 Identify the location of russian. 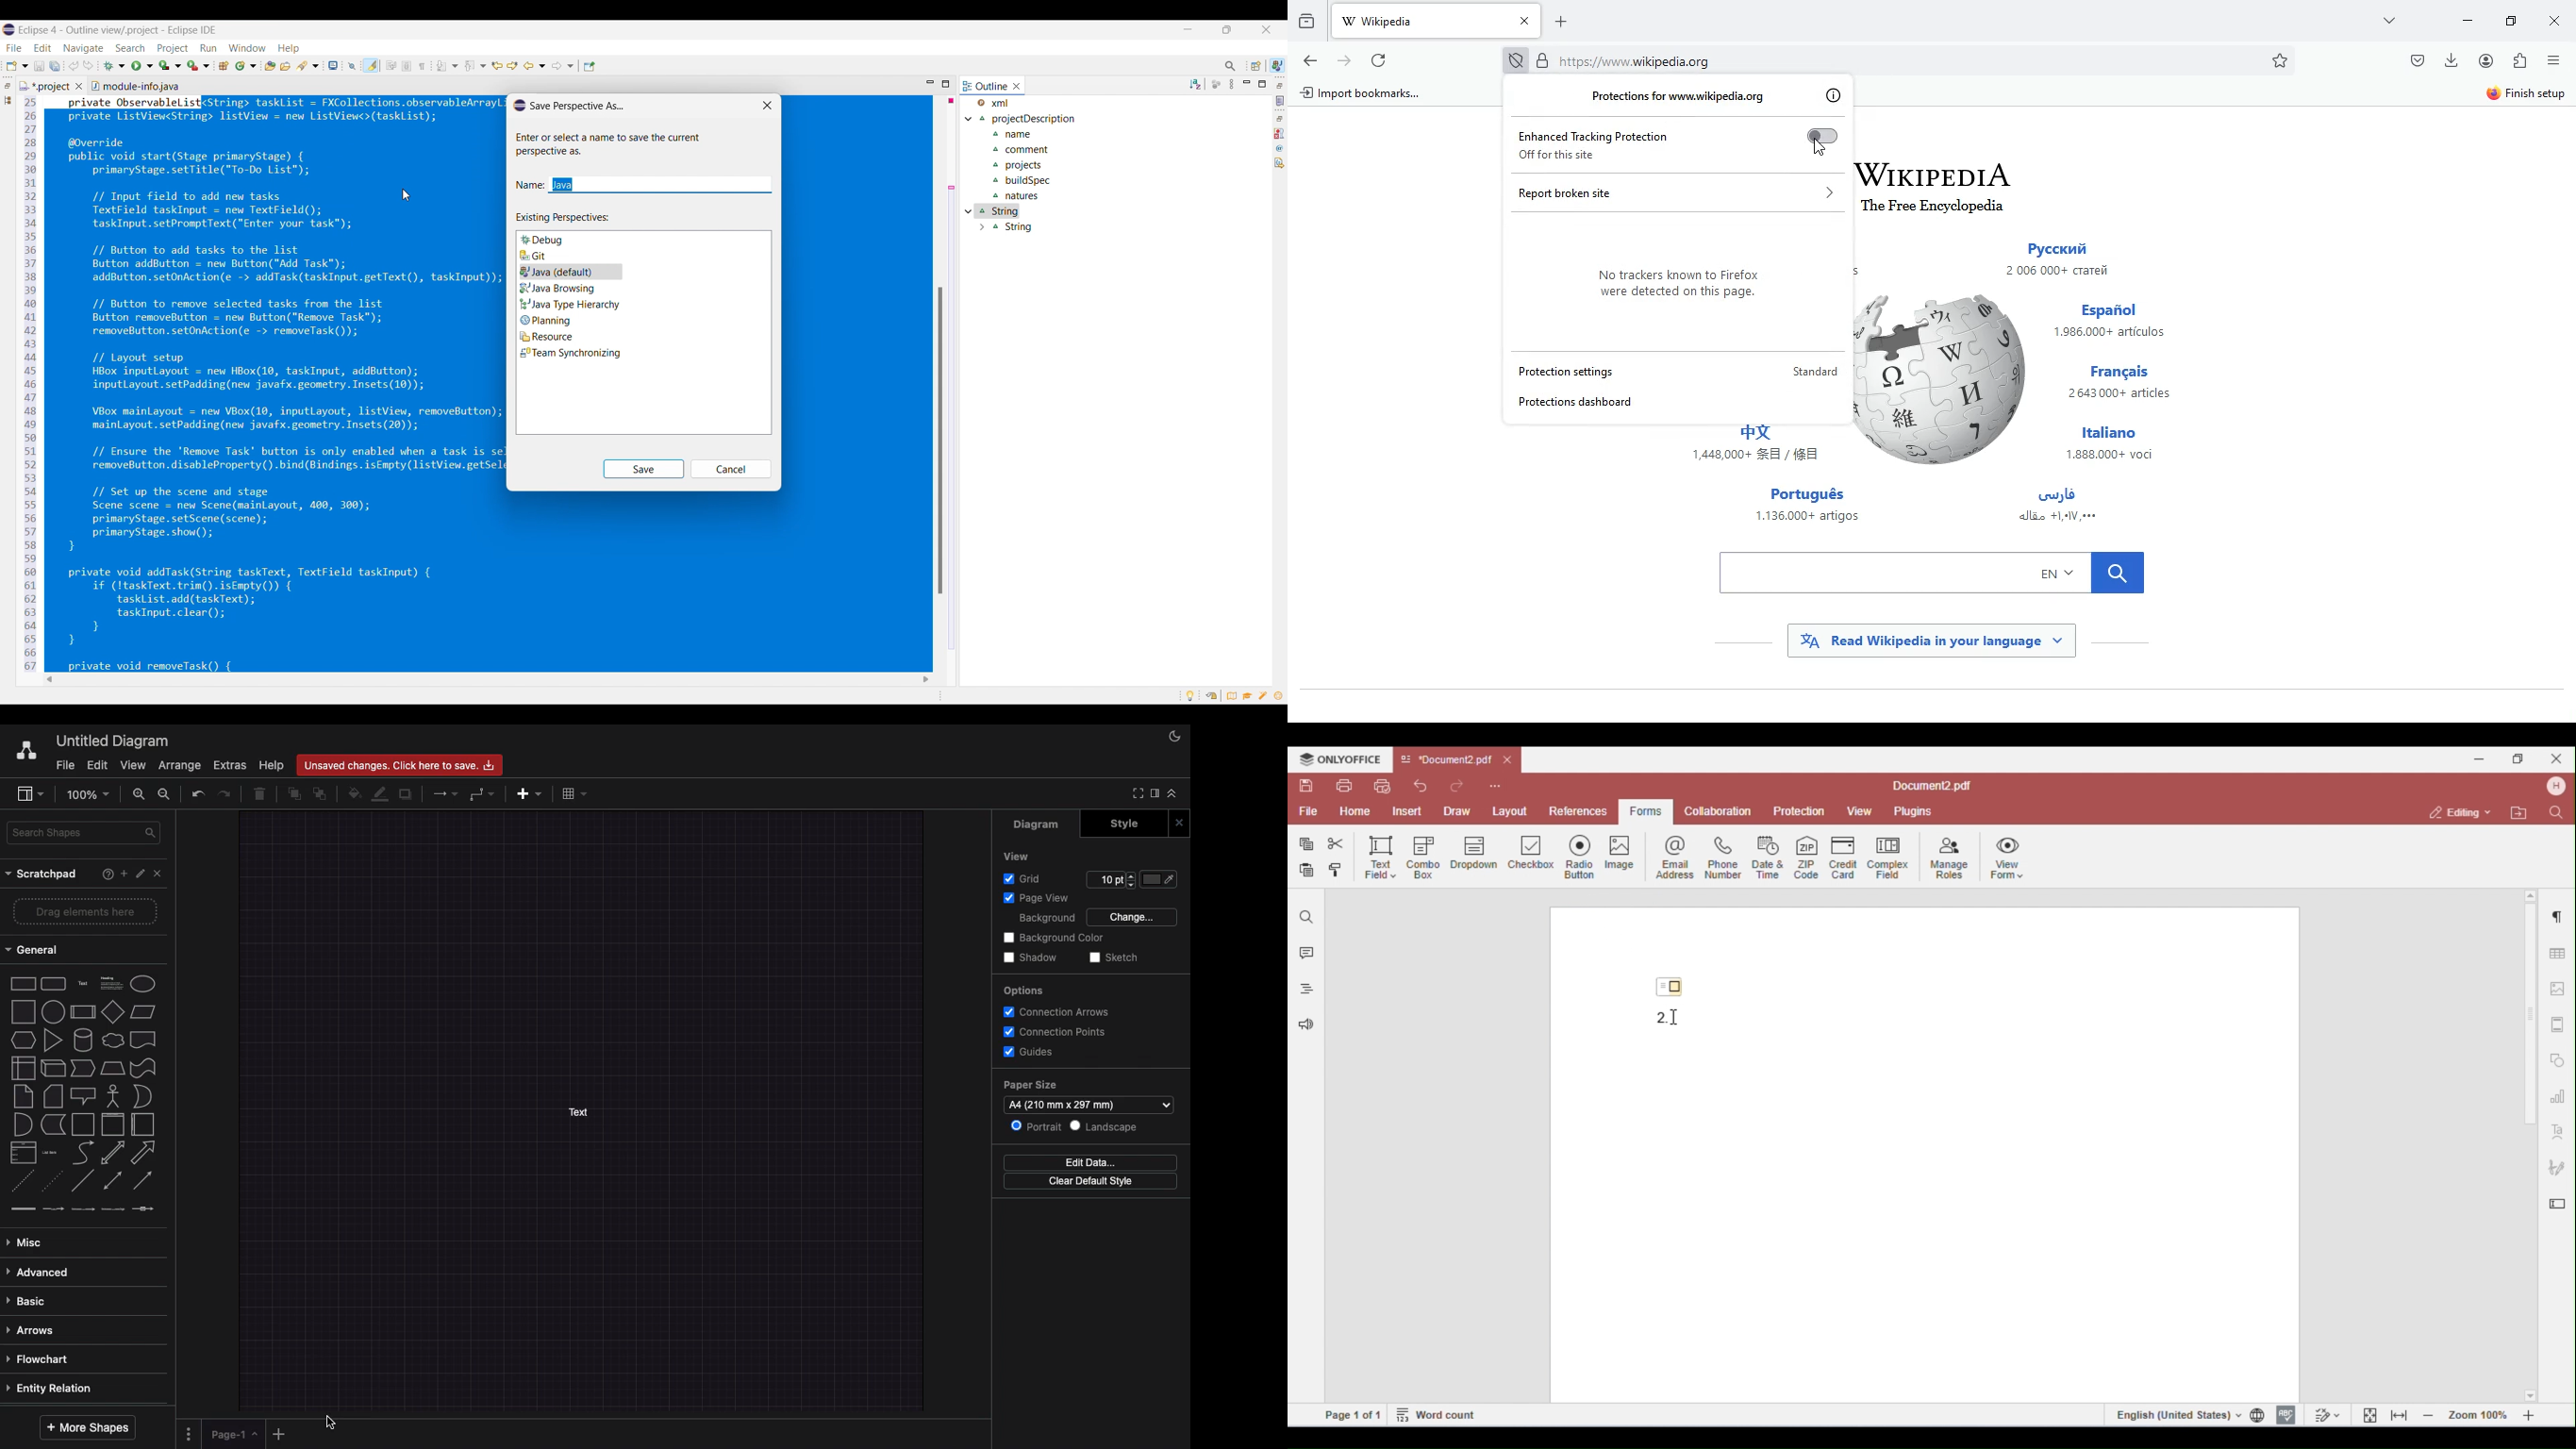
(2069, 262).